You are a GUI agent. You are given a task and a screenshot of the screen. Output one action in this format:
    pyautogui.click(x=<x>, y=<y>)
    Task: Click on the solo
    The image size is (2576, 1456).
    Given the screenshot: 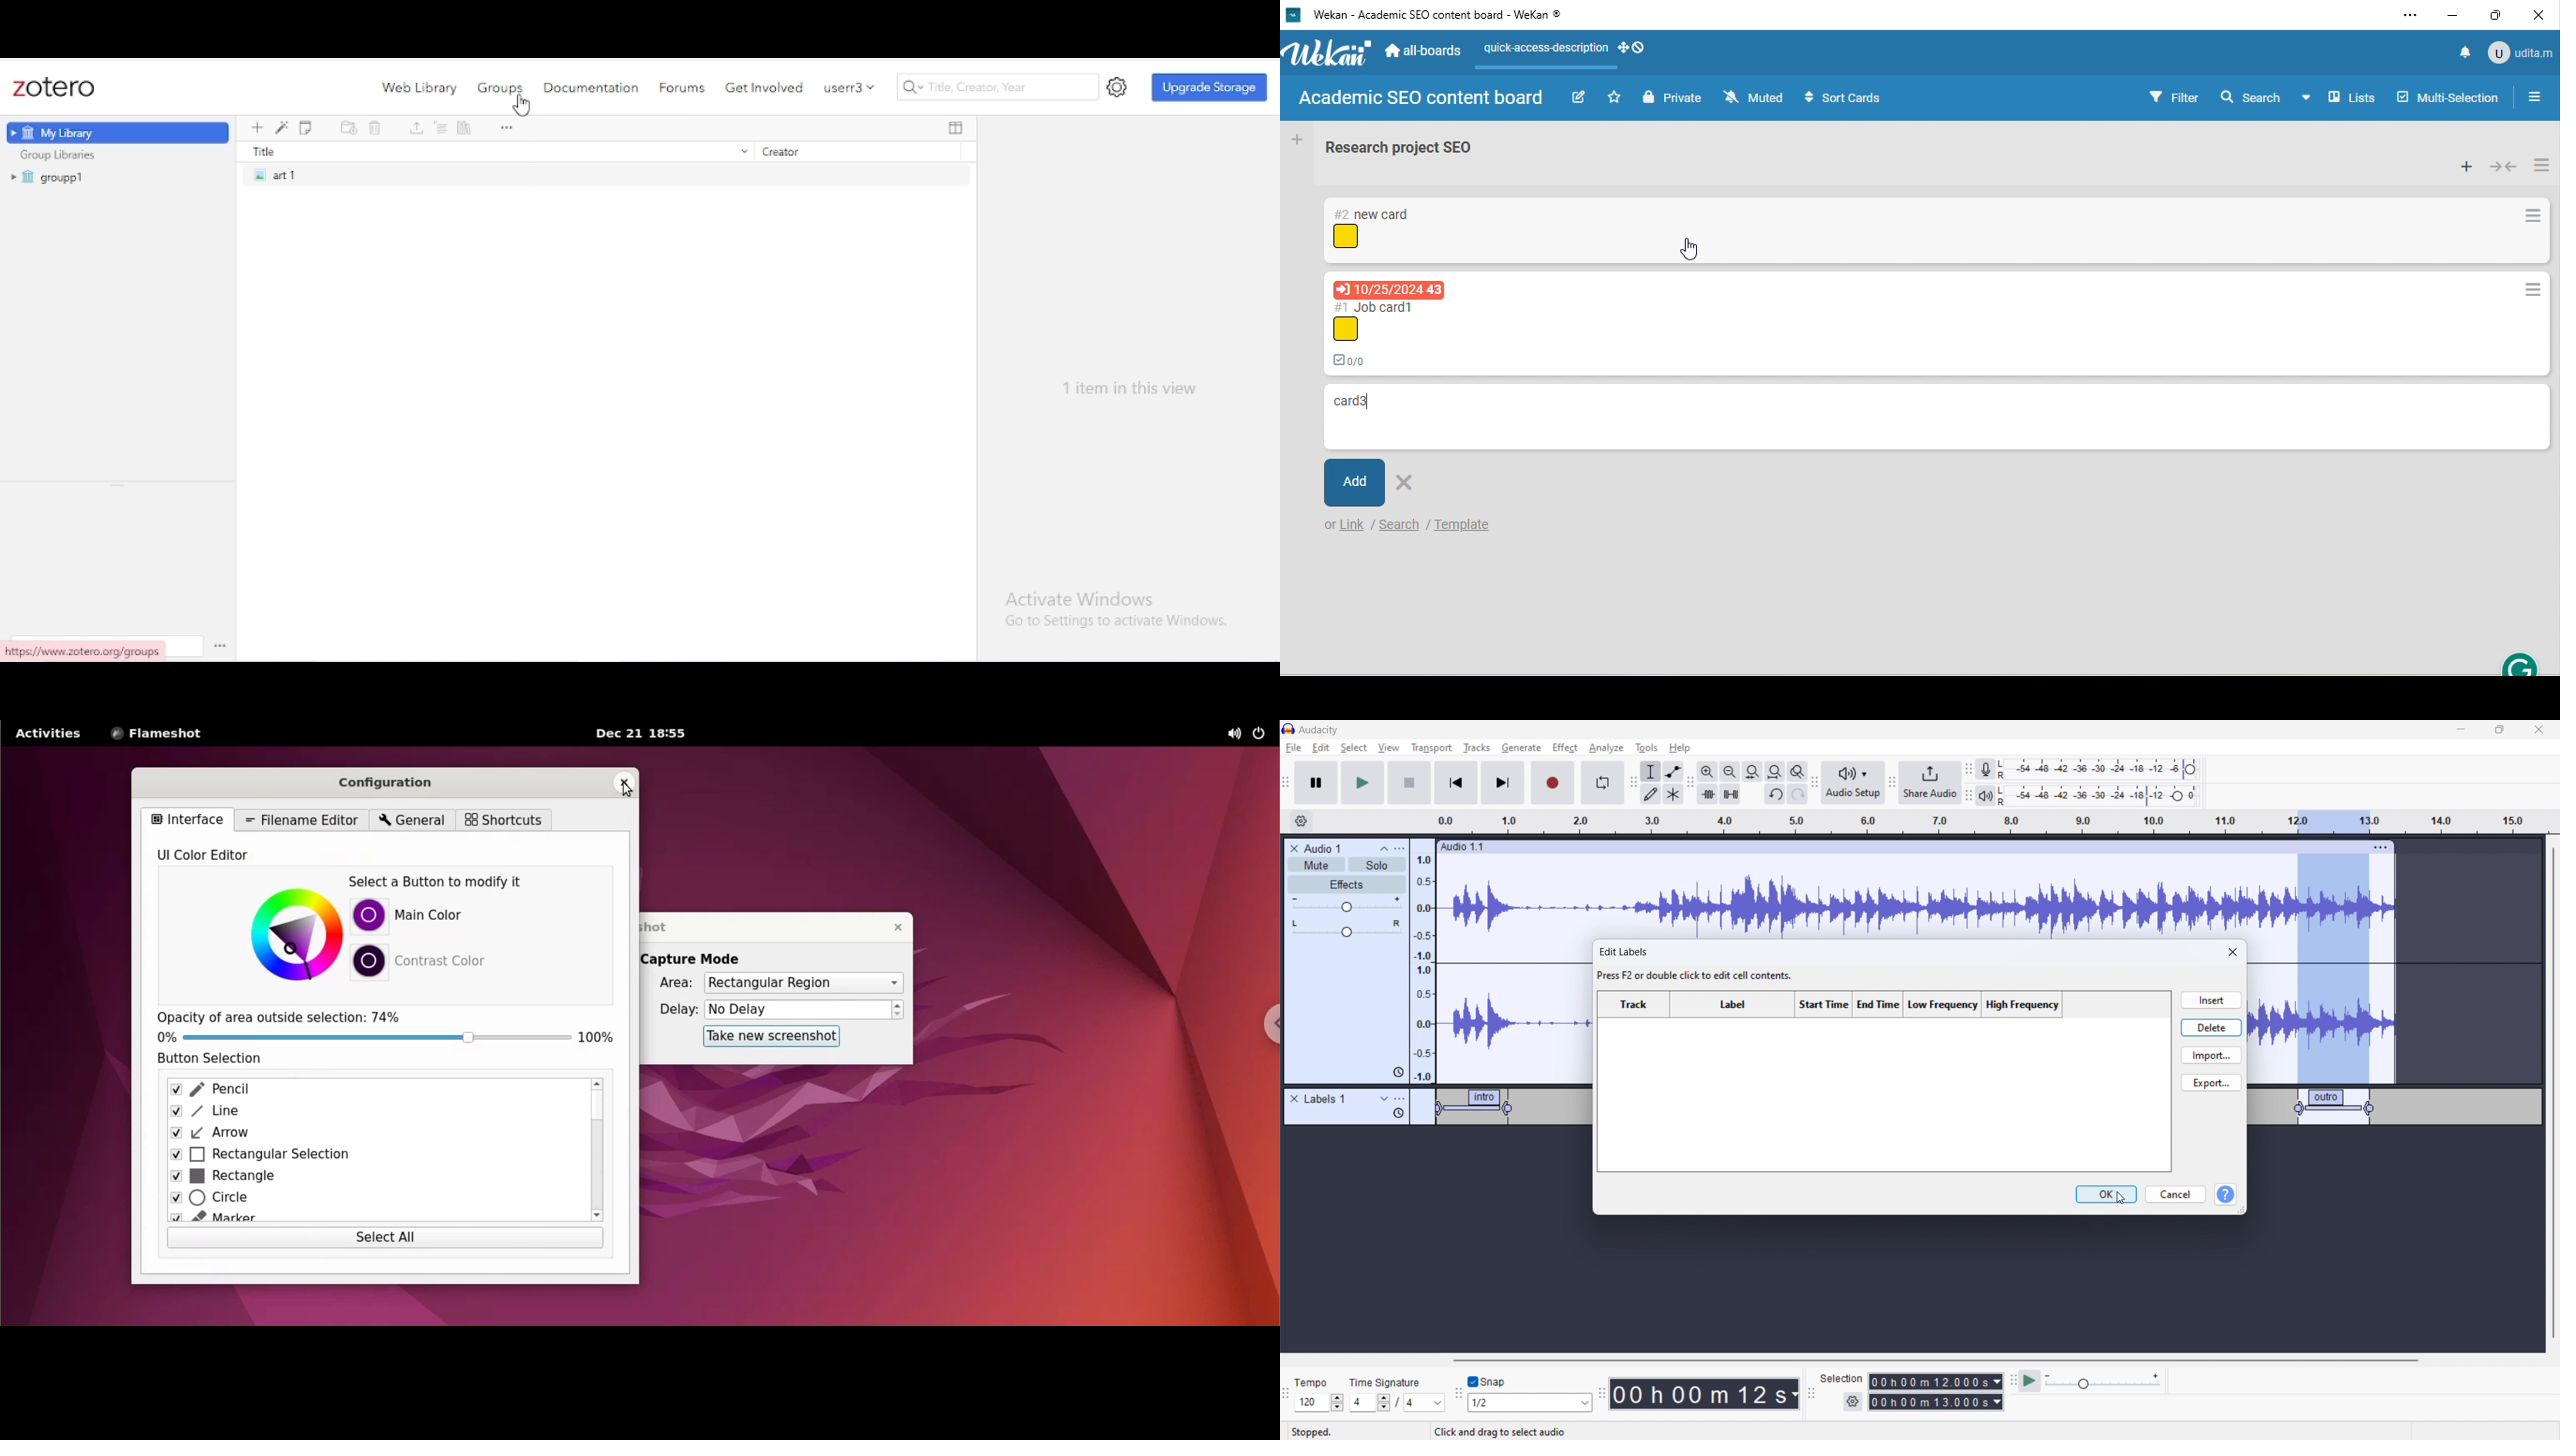 What is the action you would take?
    pyautogui.click(x=1377, y=865)
    